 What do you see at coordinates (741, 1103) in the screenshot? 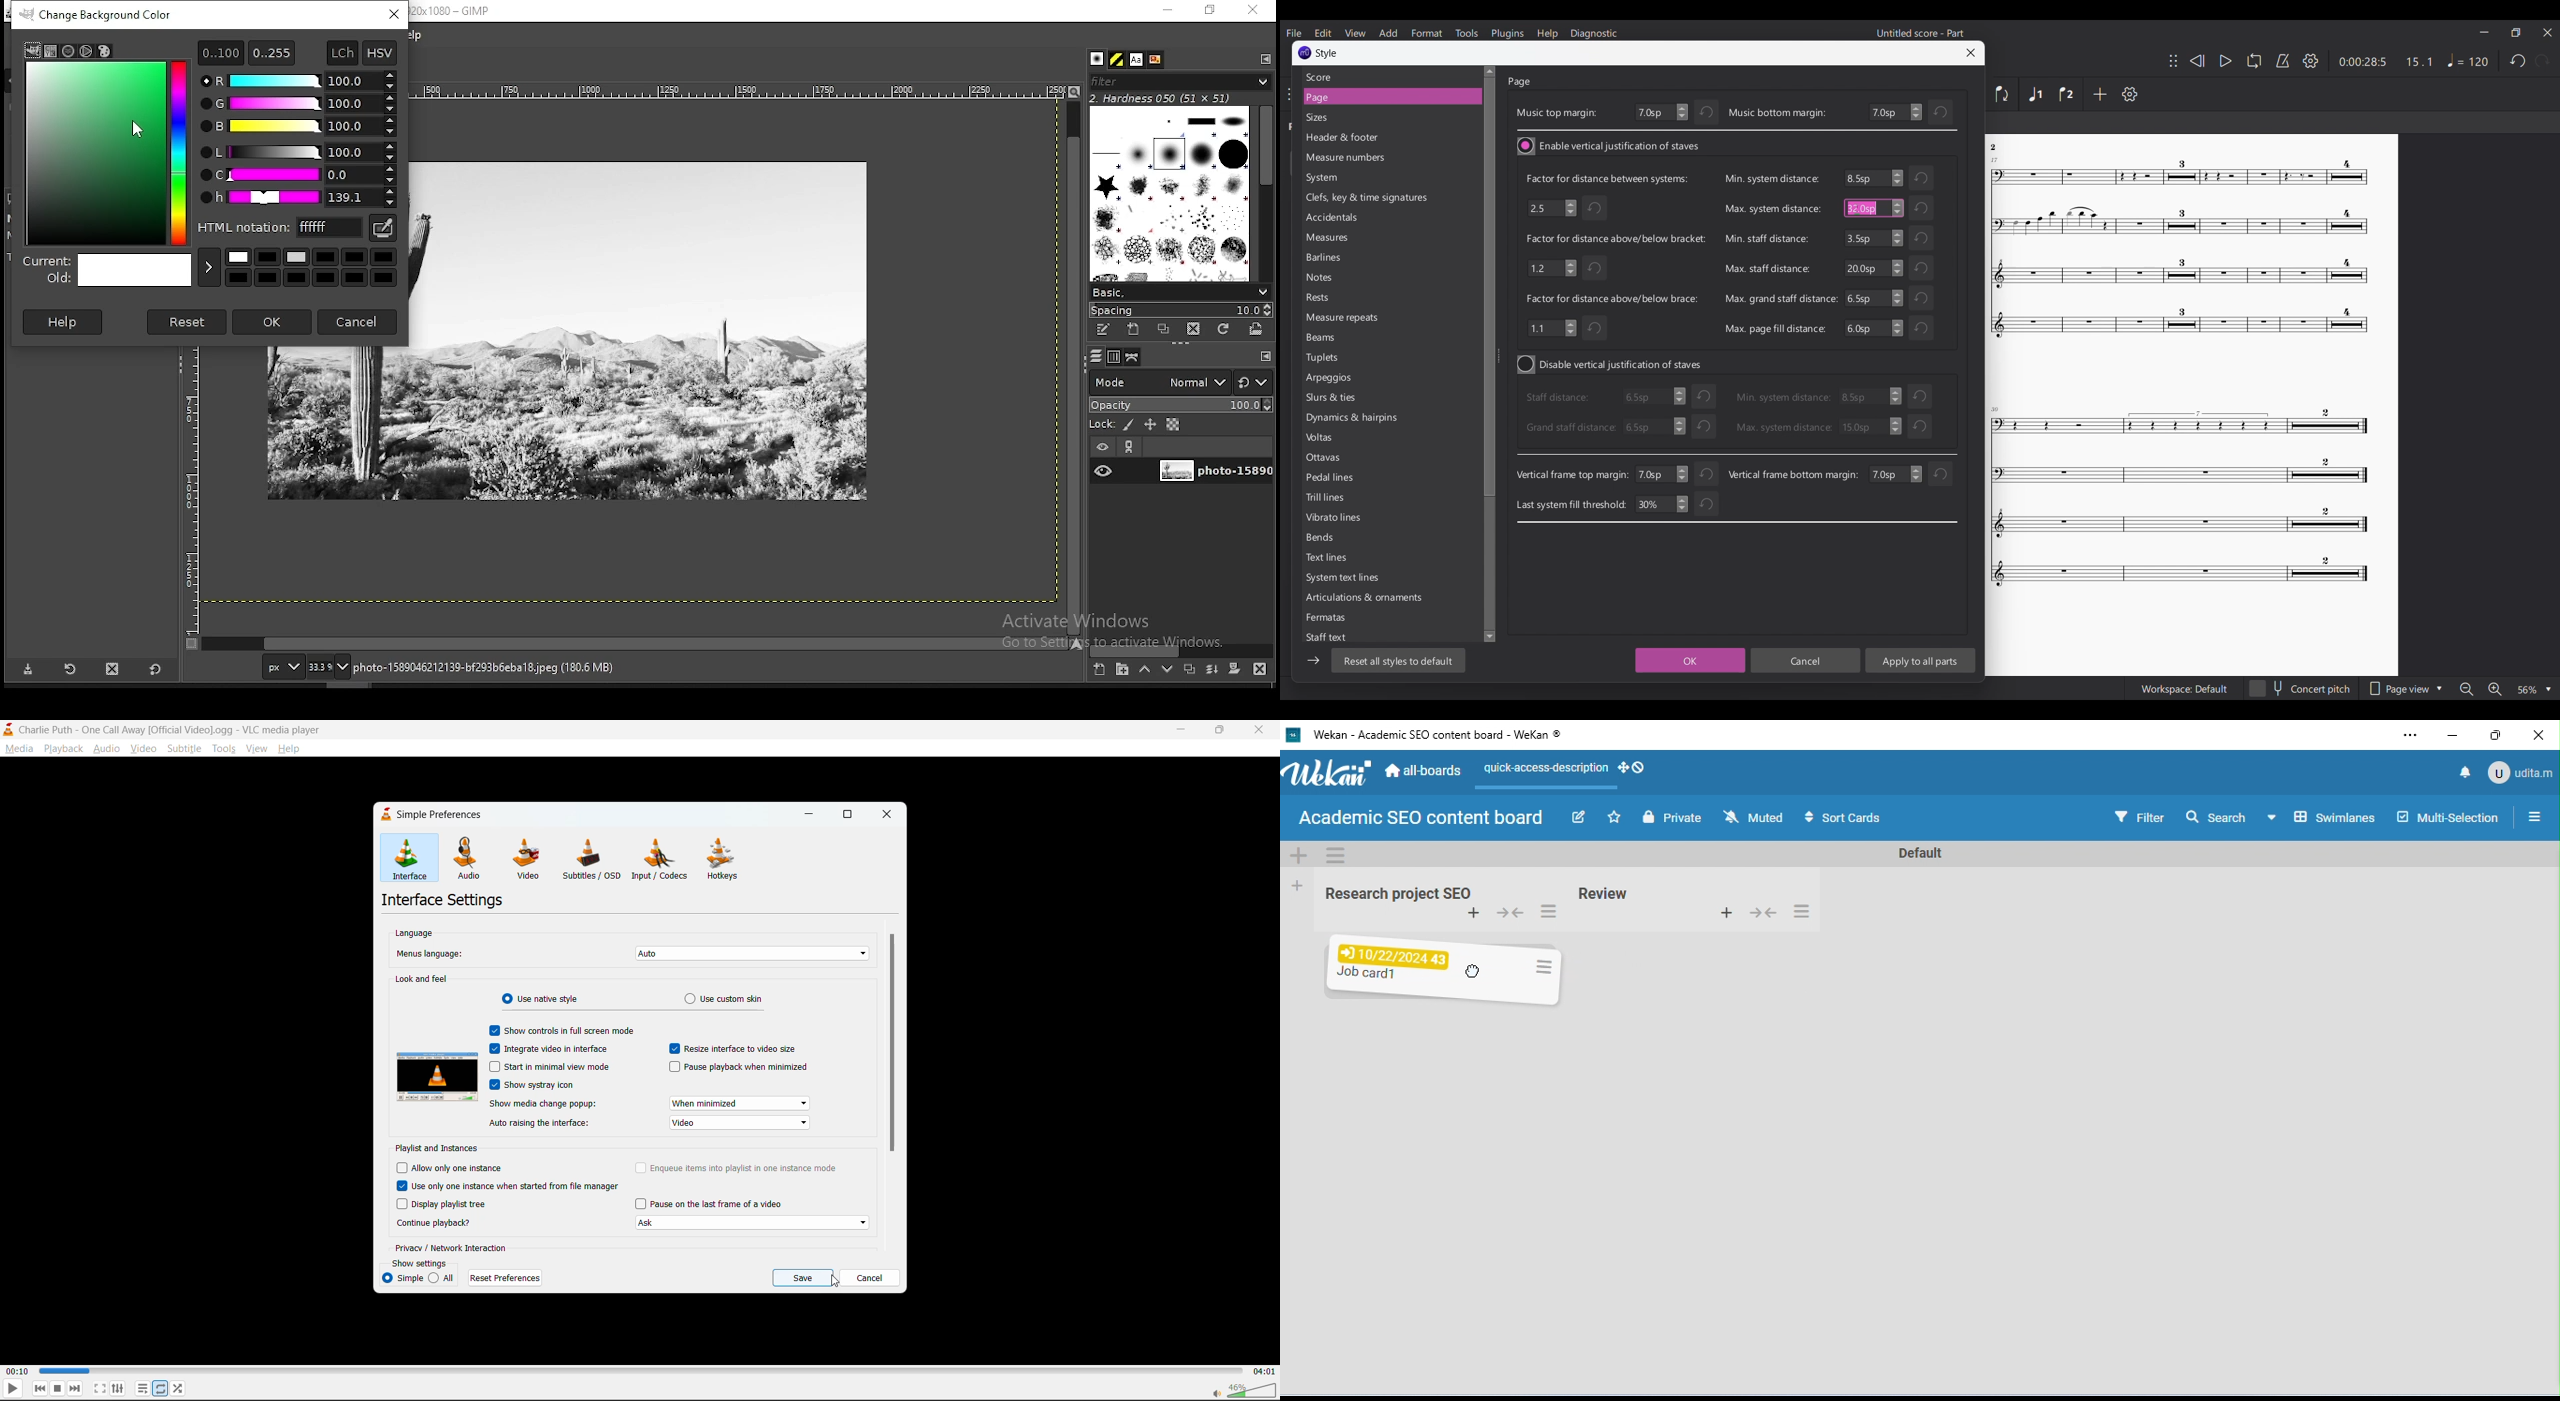
I see `when minimized` at bounding box center [741, 1103].